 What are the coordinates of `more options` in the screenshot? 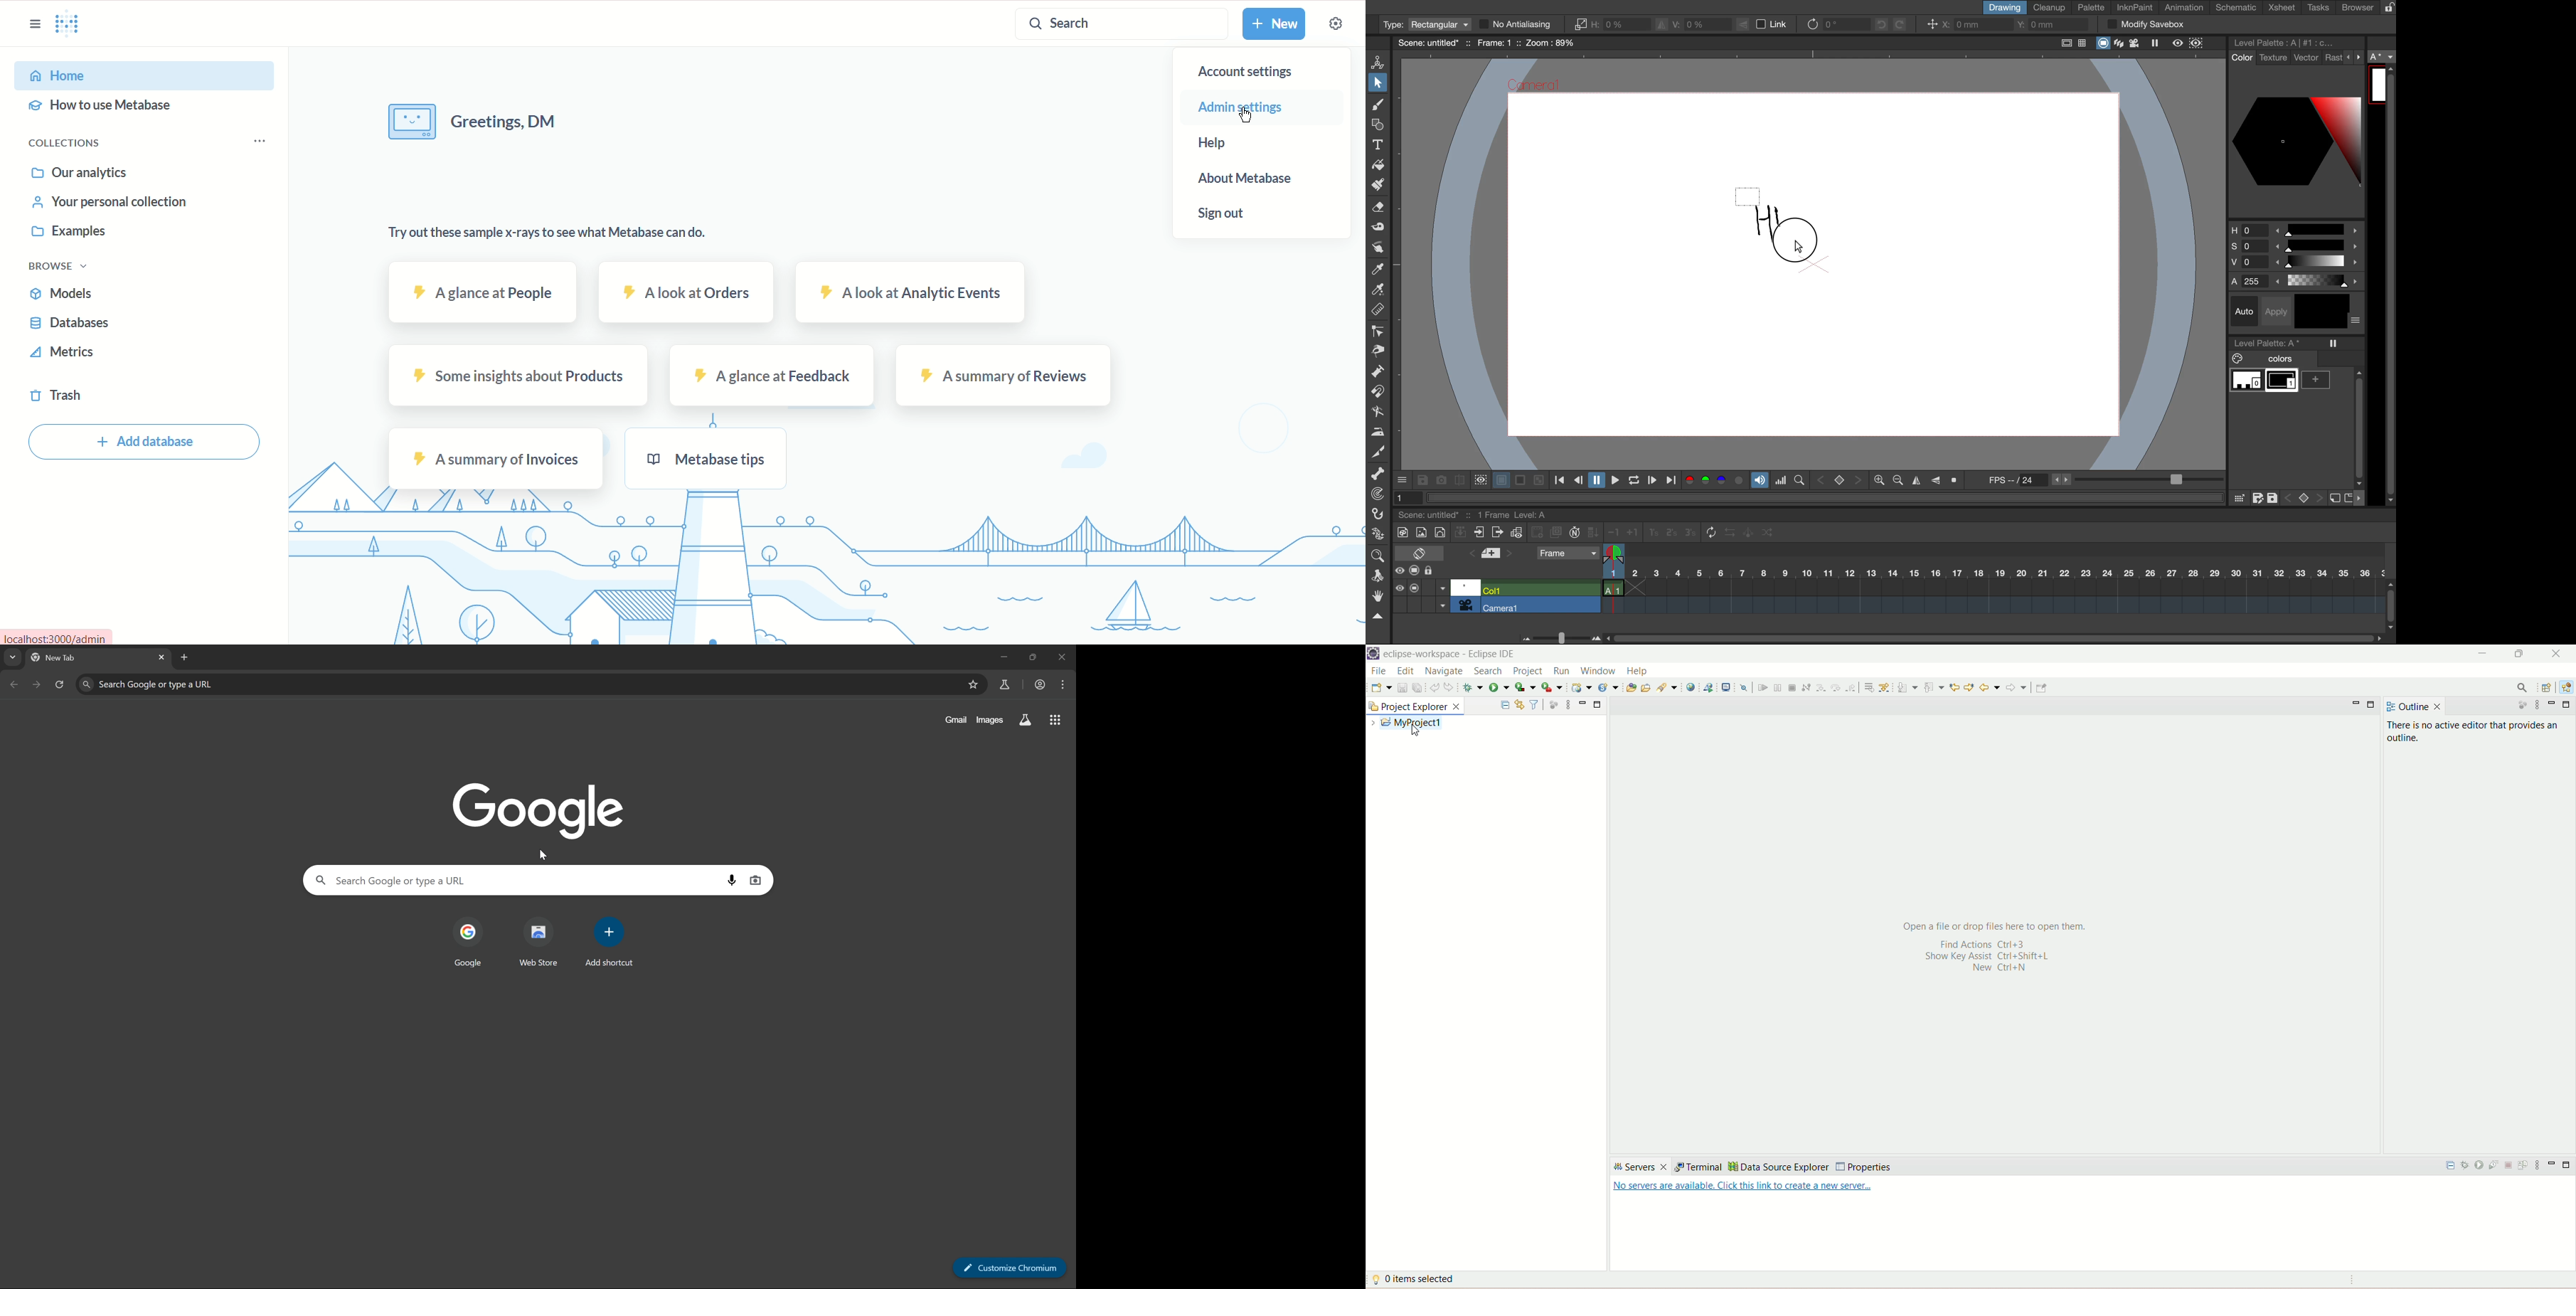 It's located at (2355, 57).